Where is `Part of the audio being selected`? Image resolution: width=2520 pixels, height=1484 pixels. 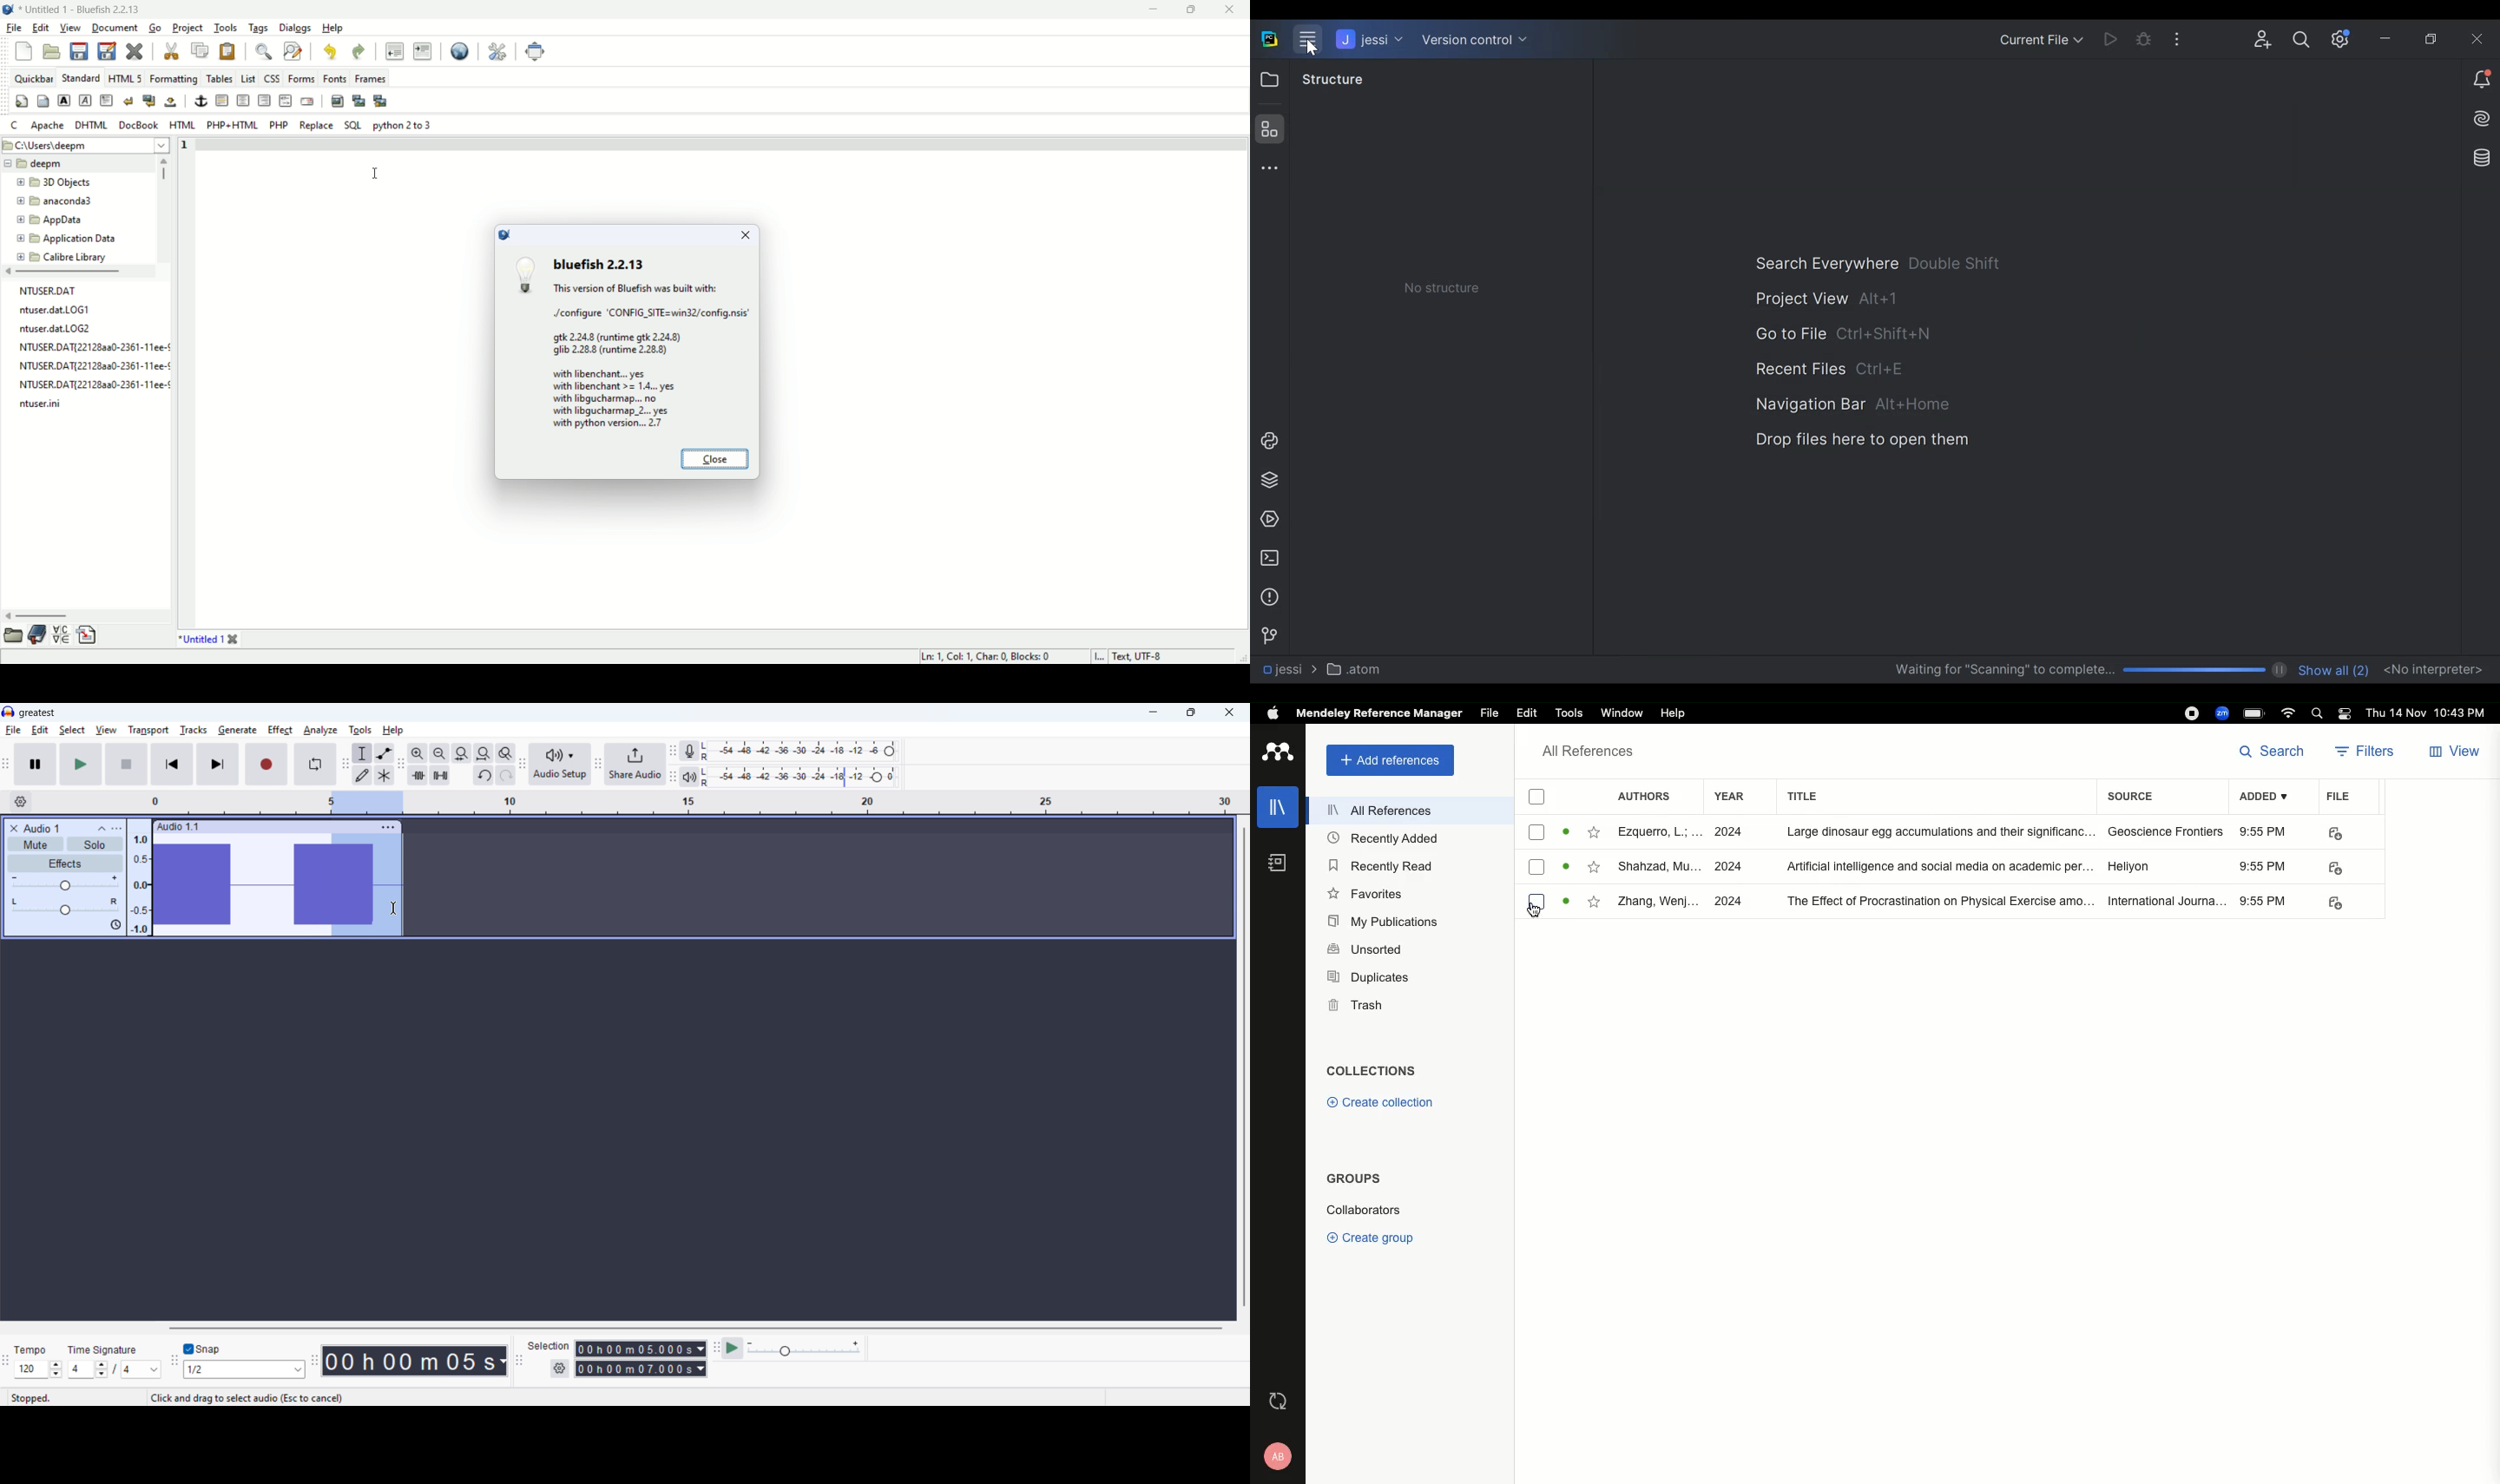 Part of the audio being selected is located at coordinates (367, 885).